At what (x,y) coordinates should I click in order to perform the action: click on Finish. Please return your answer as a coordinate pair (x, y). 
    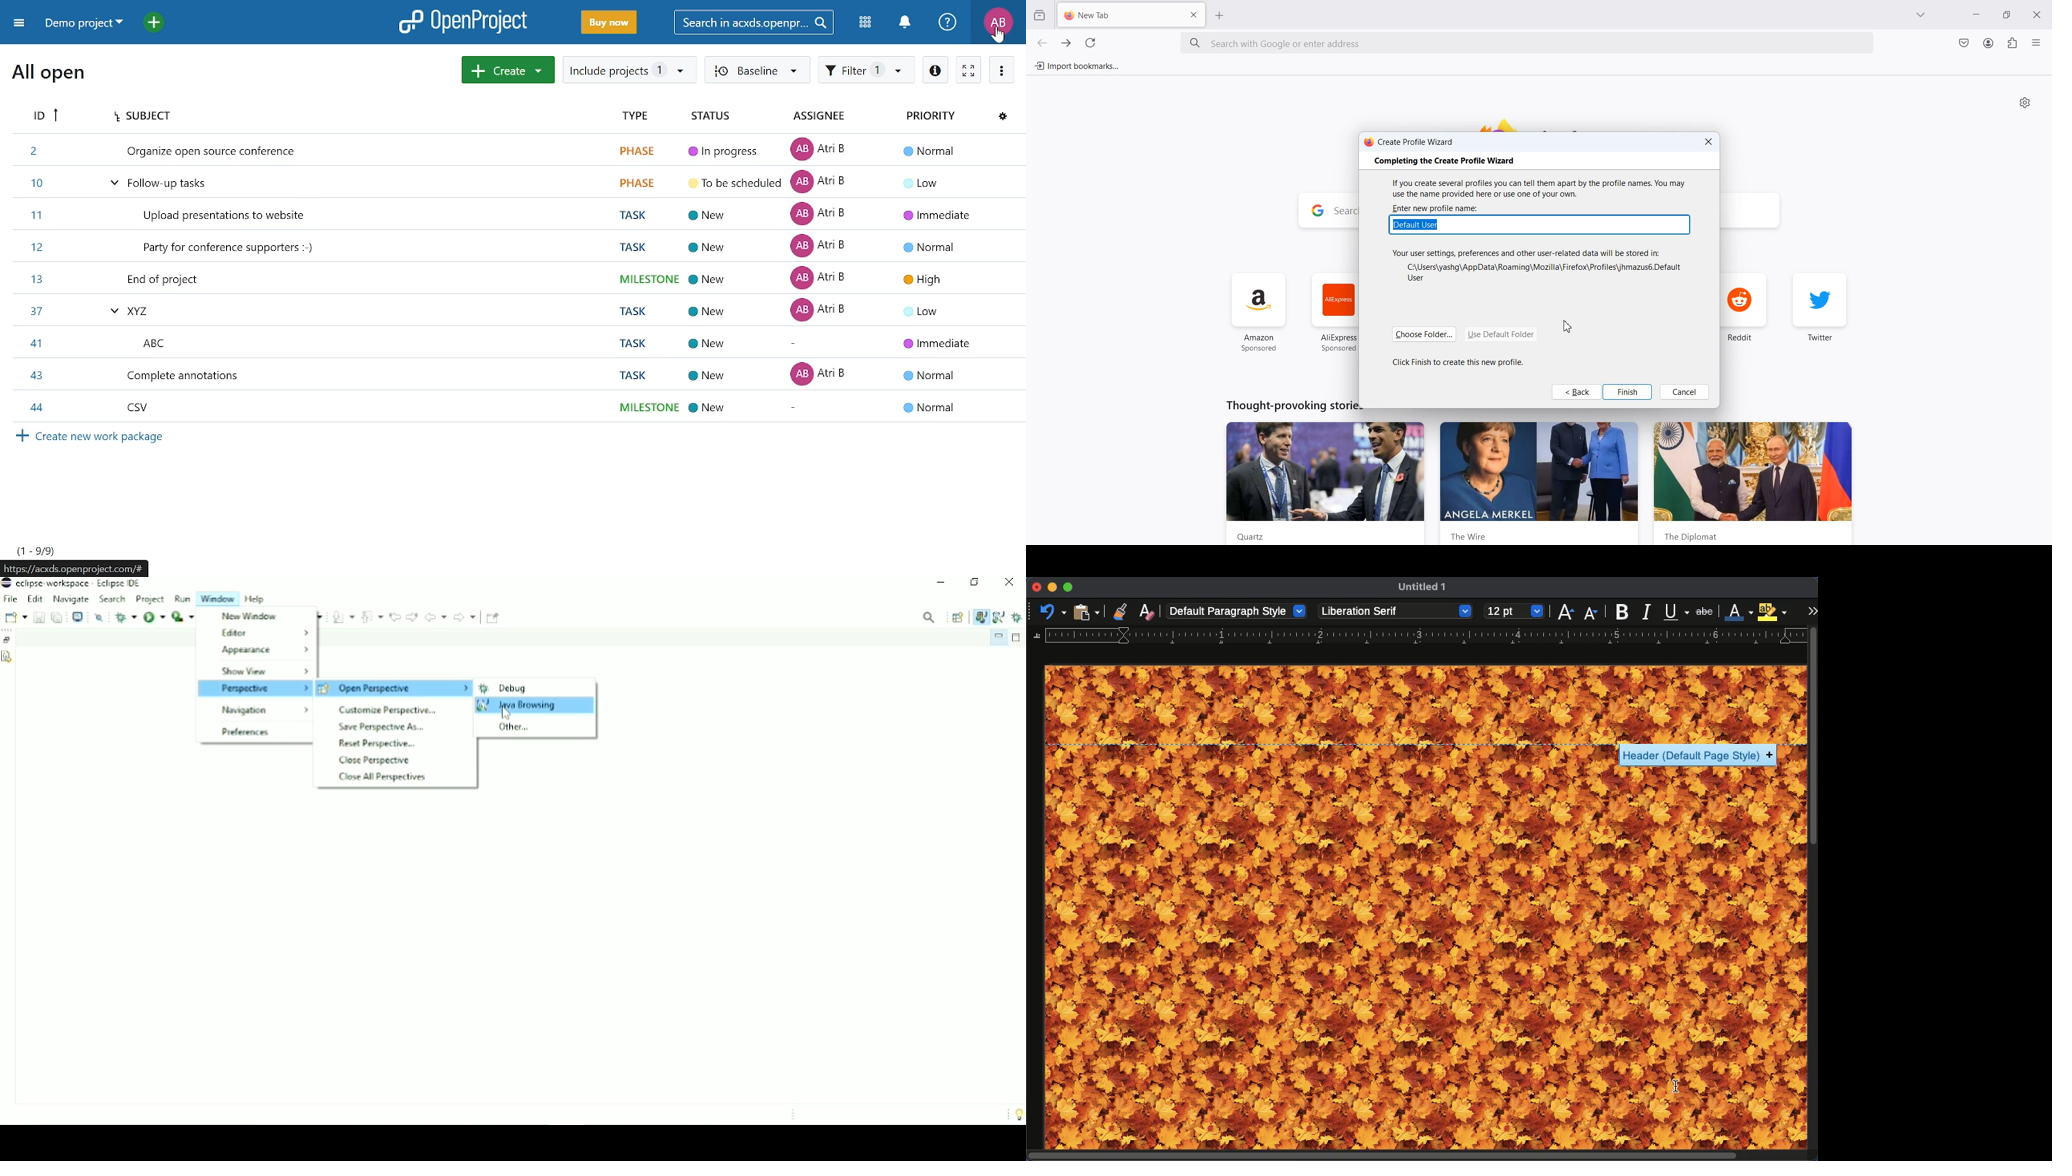
    Looking at the image, I should click on (1628, 391).